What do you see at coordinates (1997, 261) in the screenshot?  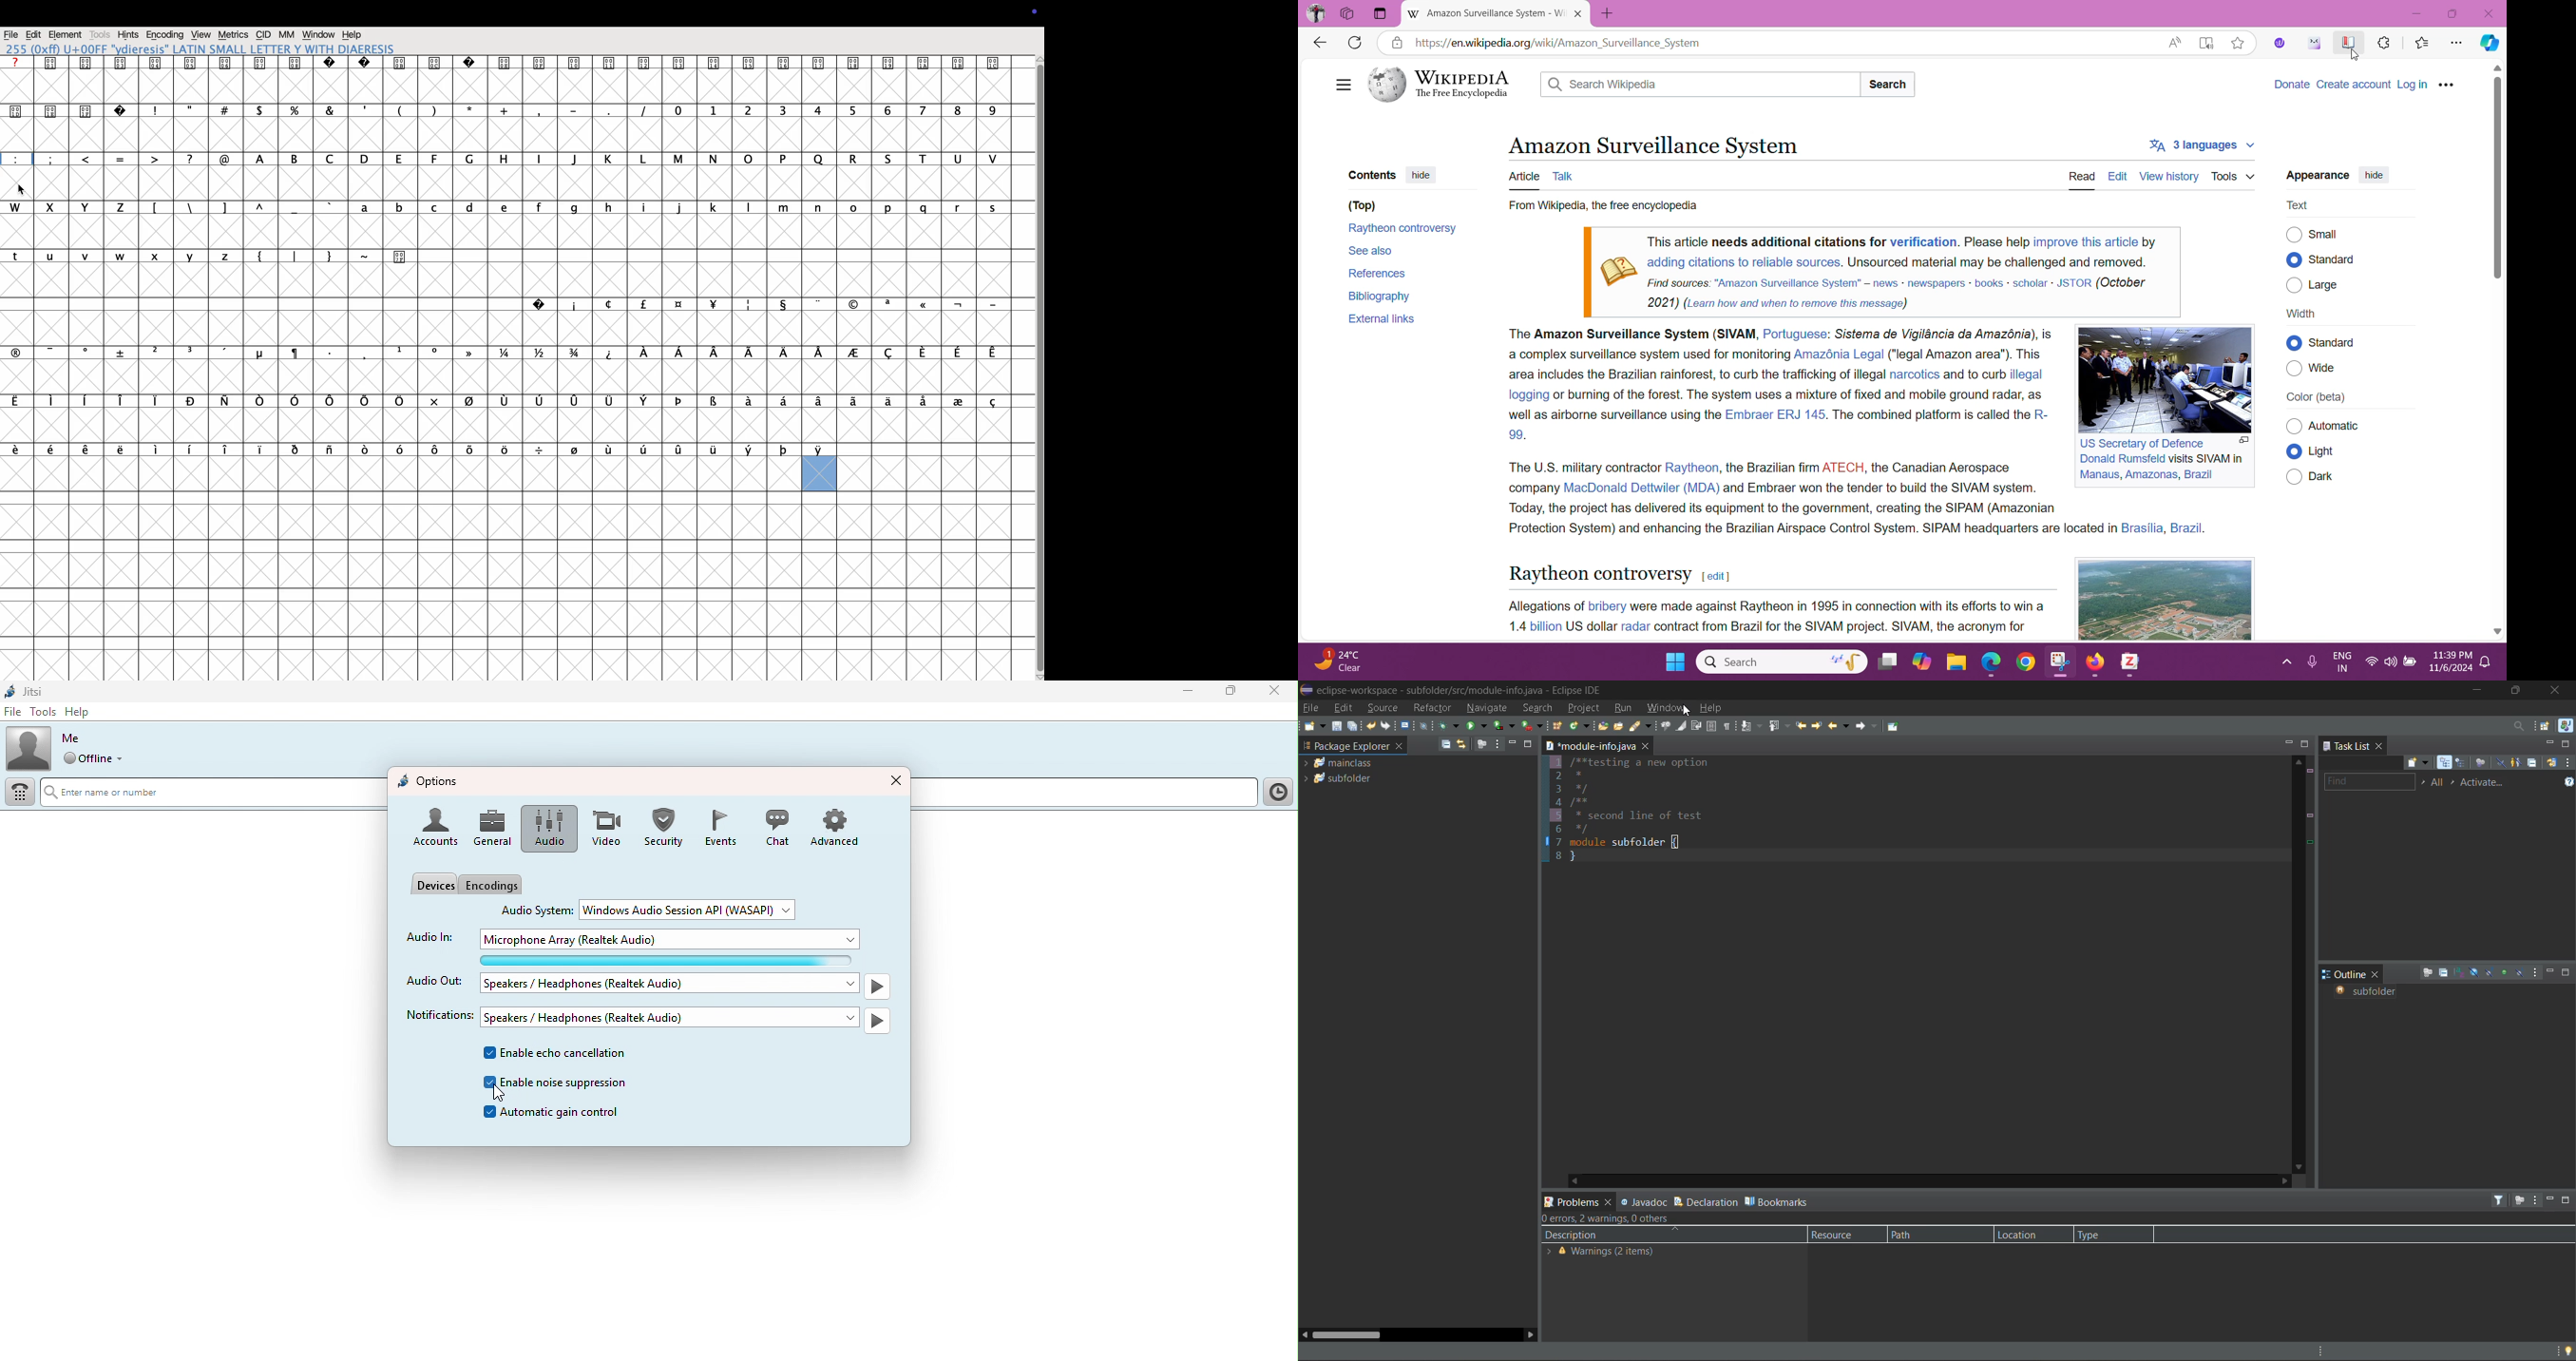 I see `Unsourced material may be challenged and removed.` at bounding box center [1997, 261].